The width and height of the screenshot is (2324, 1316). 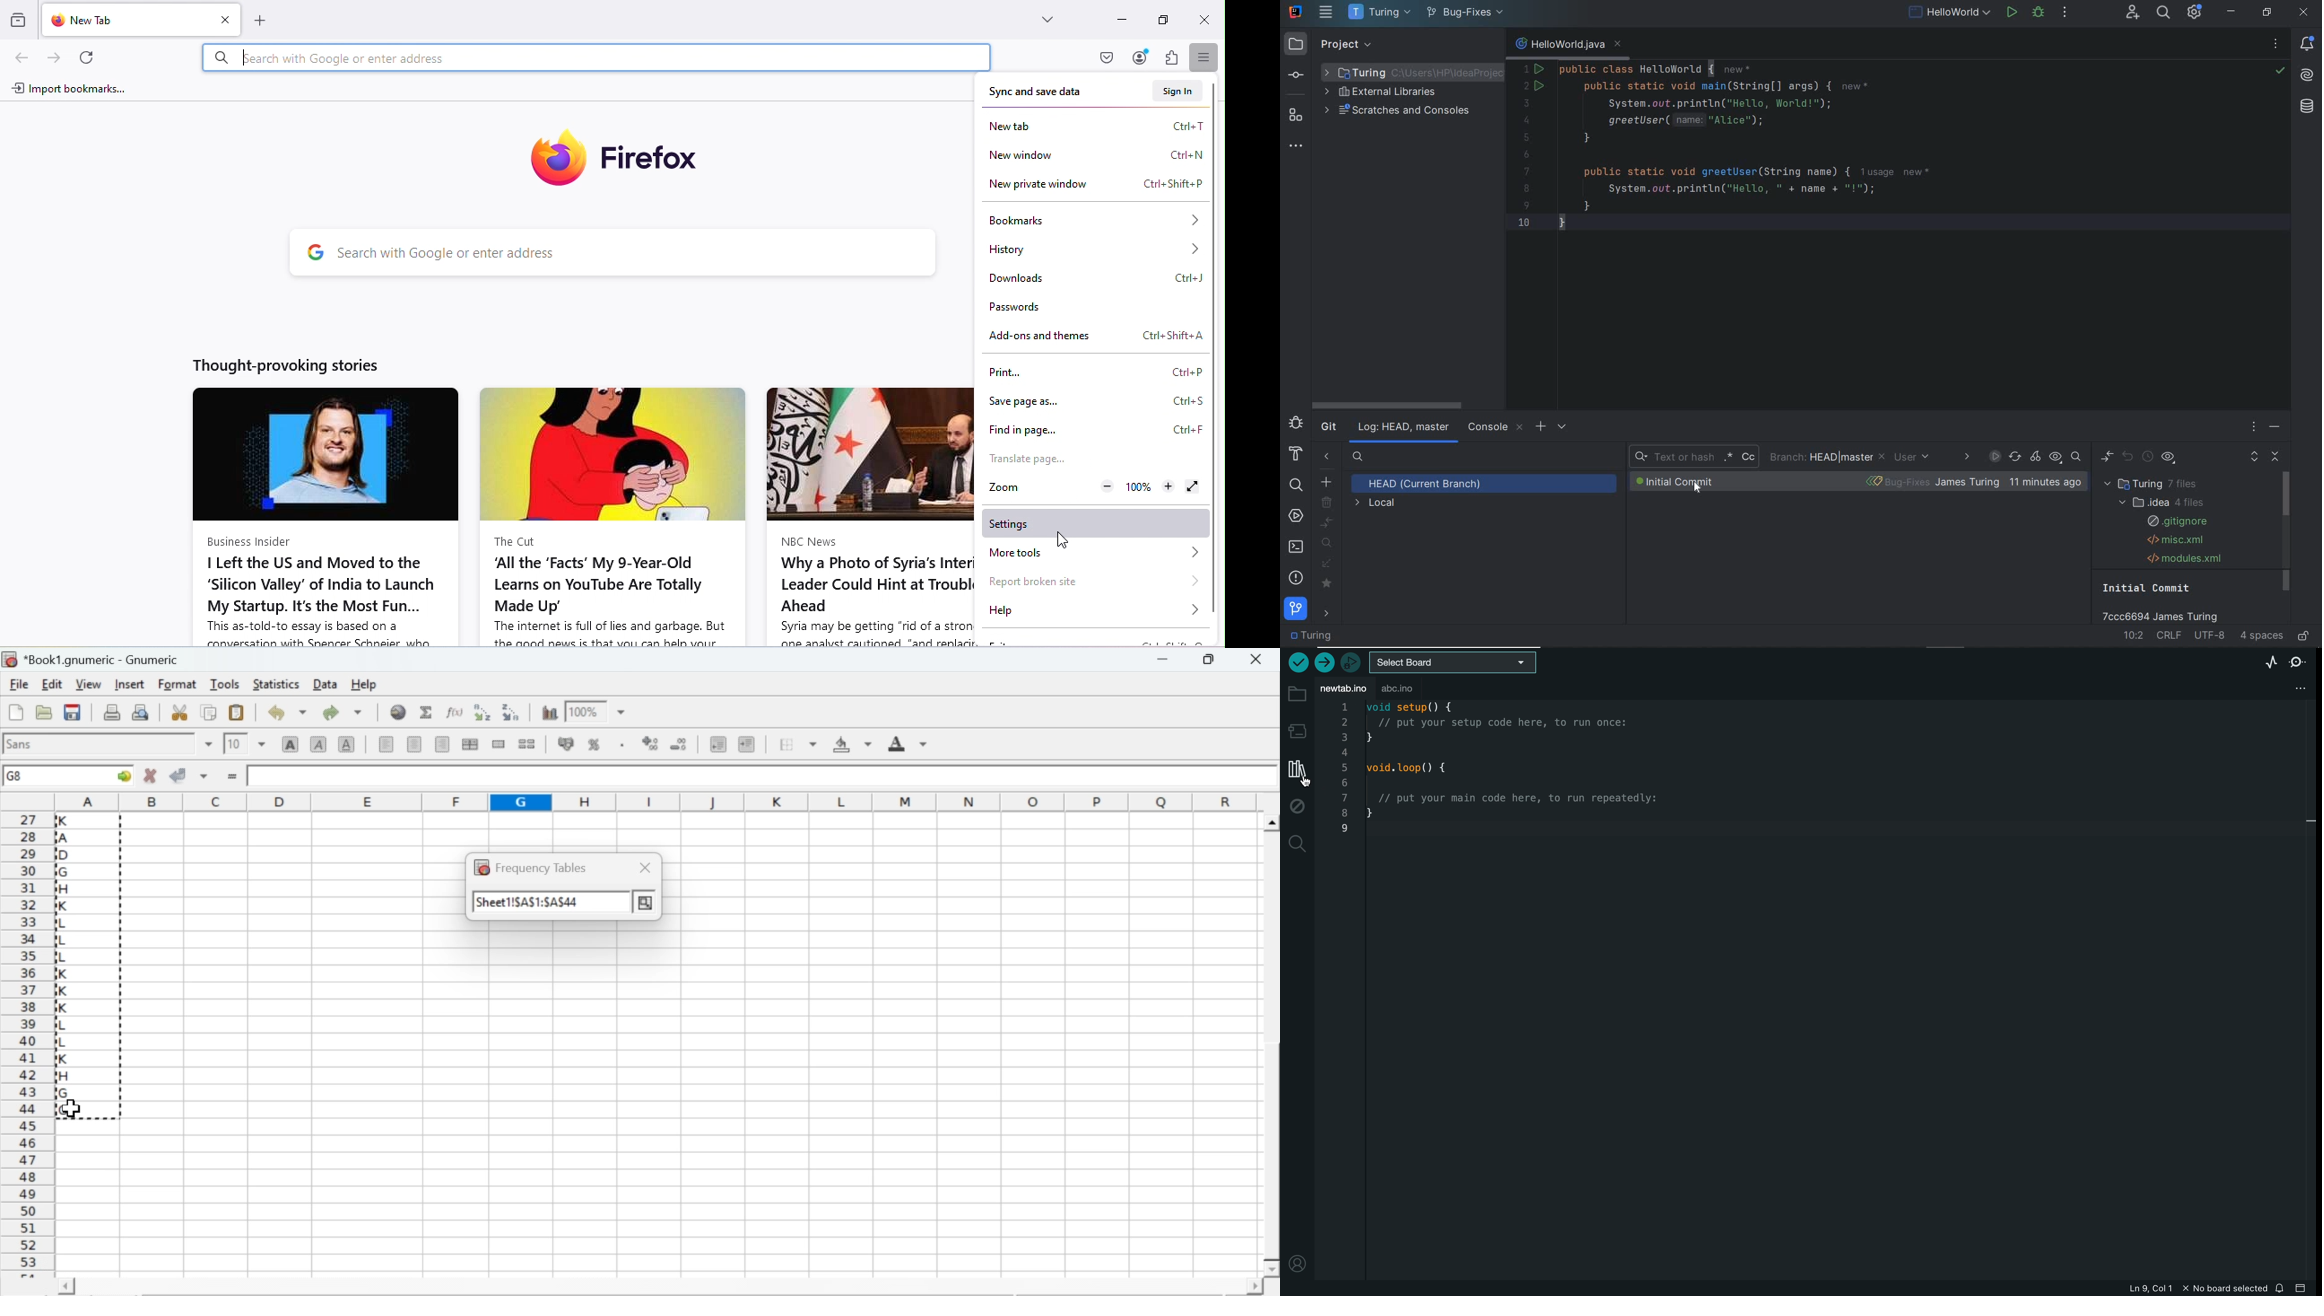 What do you see at coordinates (485, 712) in the screenshot?
I see `Sort the selected region in ascending order based on the first column selected` at bounding box center [485, 712].